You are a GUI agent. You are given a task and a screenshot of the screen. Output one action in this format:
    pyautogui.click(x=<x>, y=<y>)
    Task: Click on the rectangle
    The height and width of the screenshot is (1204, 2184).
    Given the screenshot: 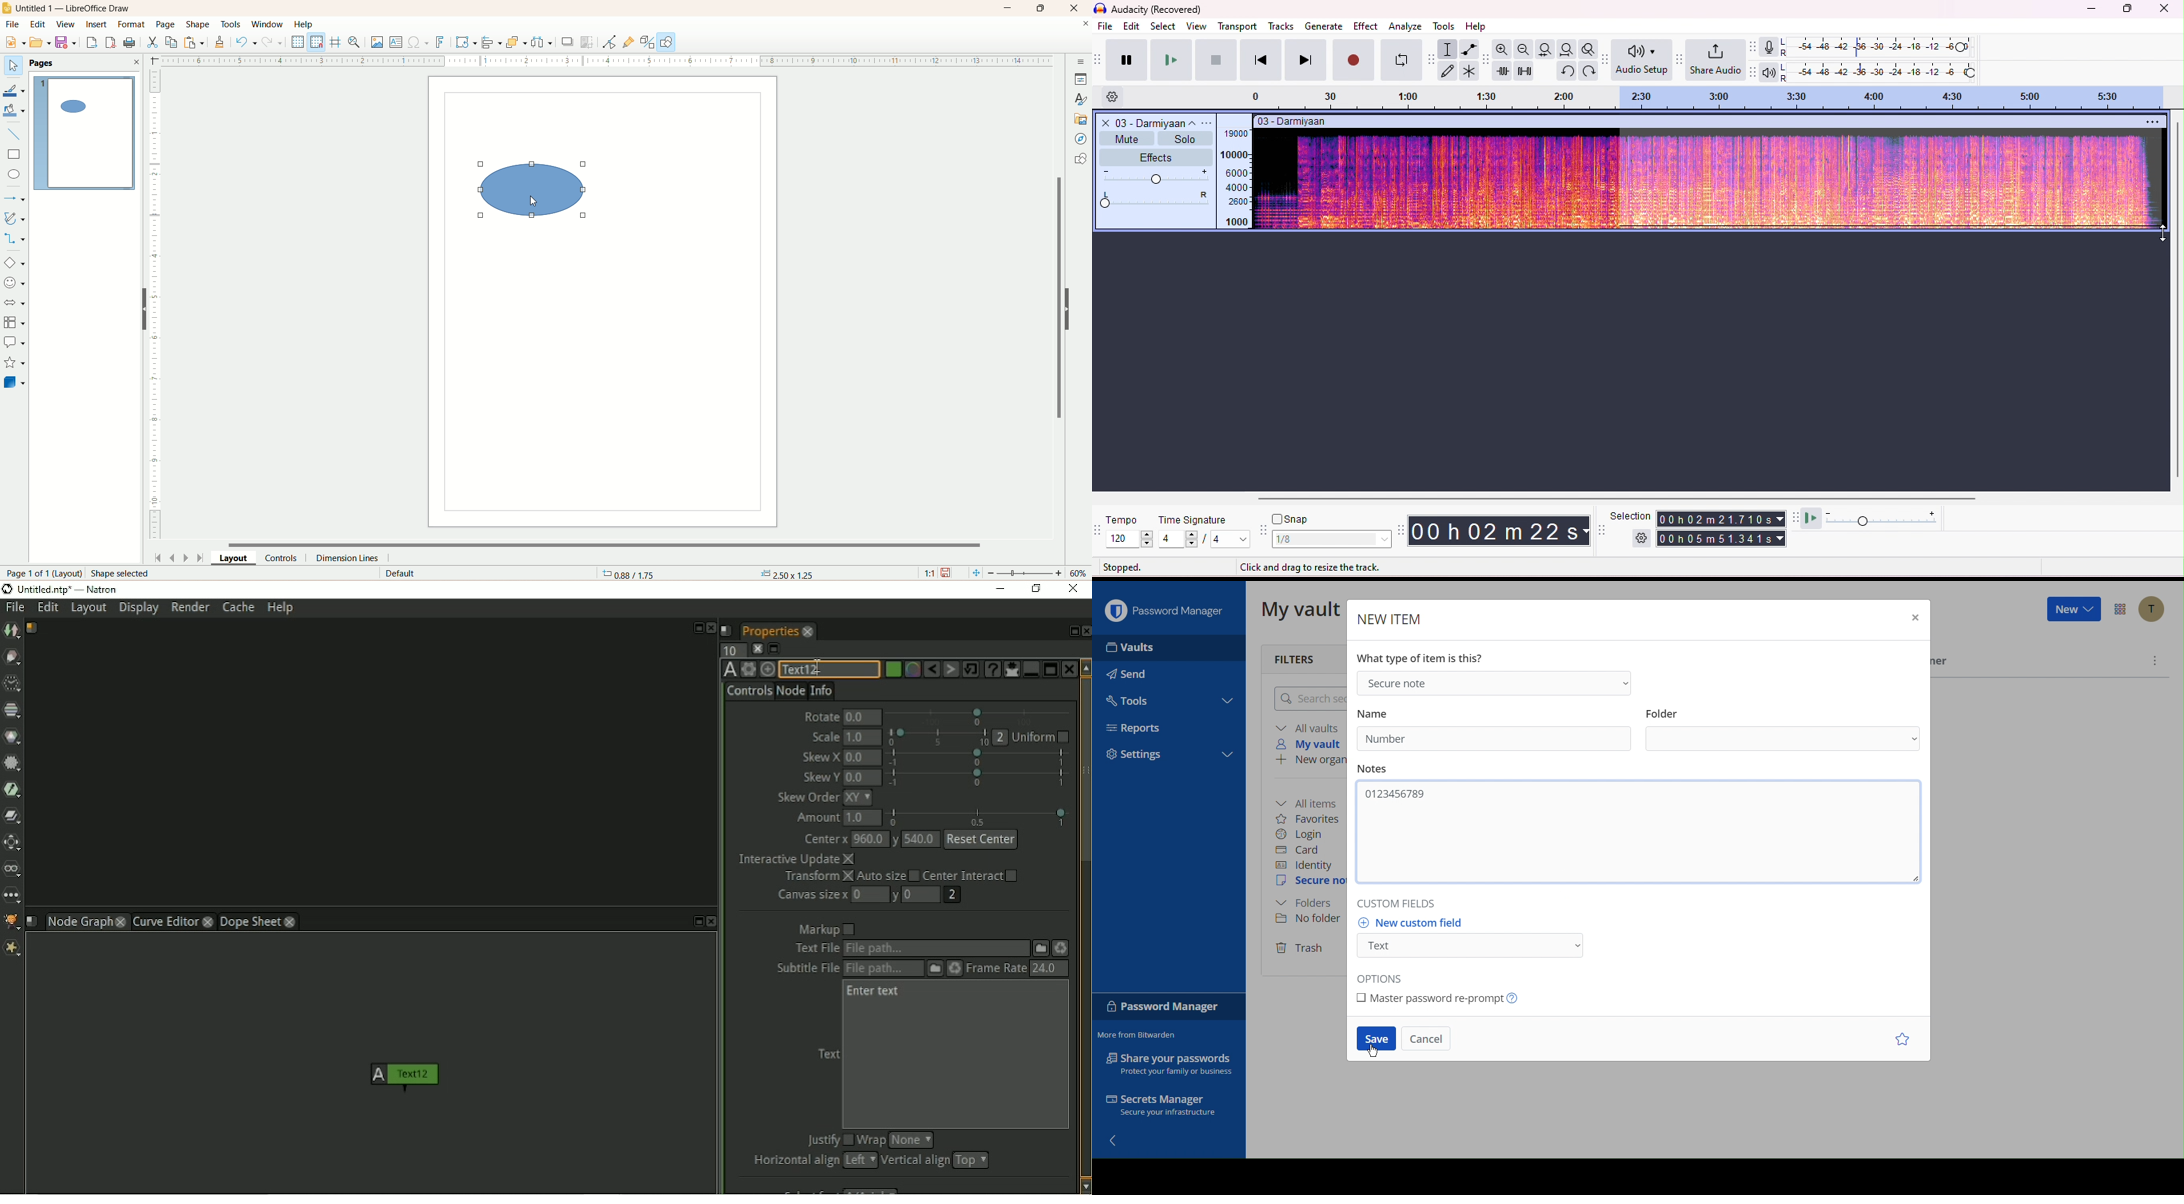 What is the action you would take?
    pyautogui.click(x=15, y=154)
    